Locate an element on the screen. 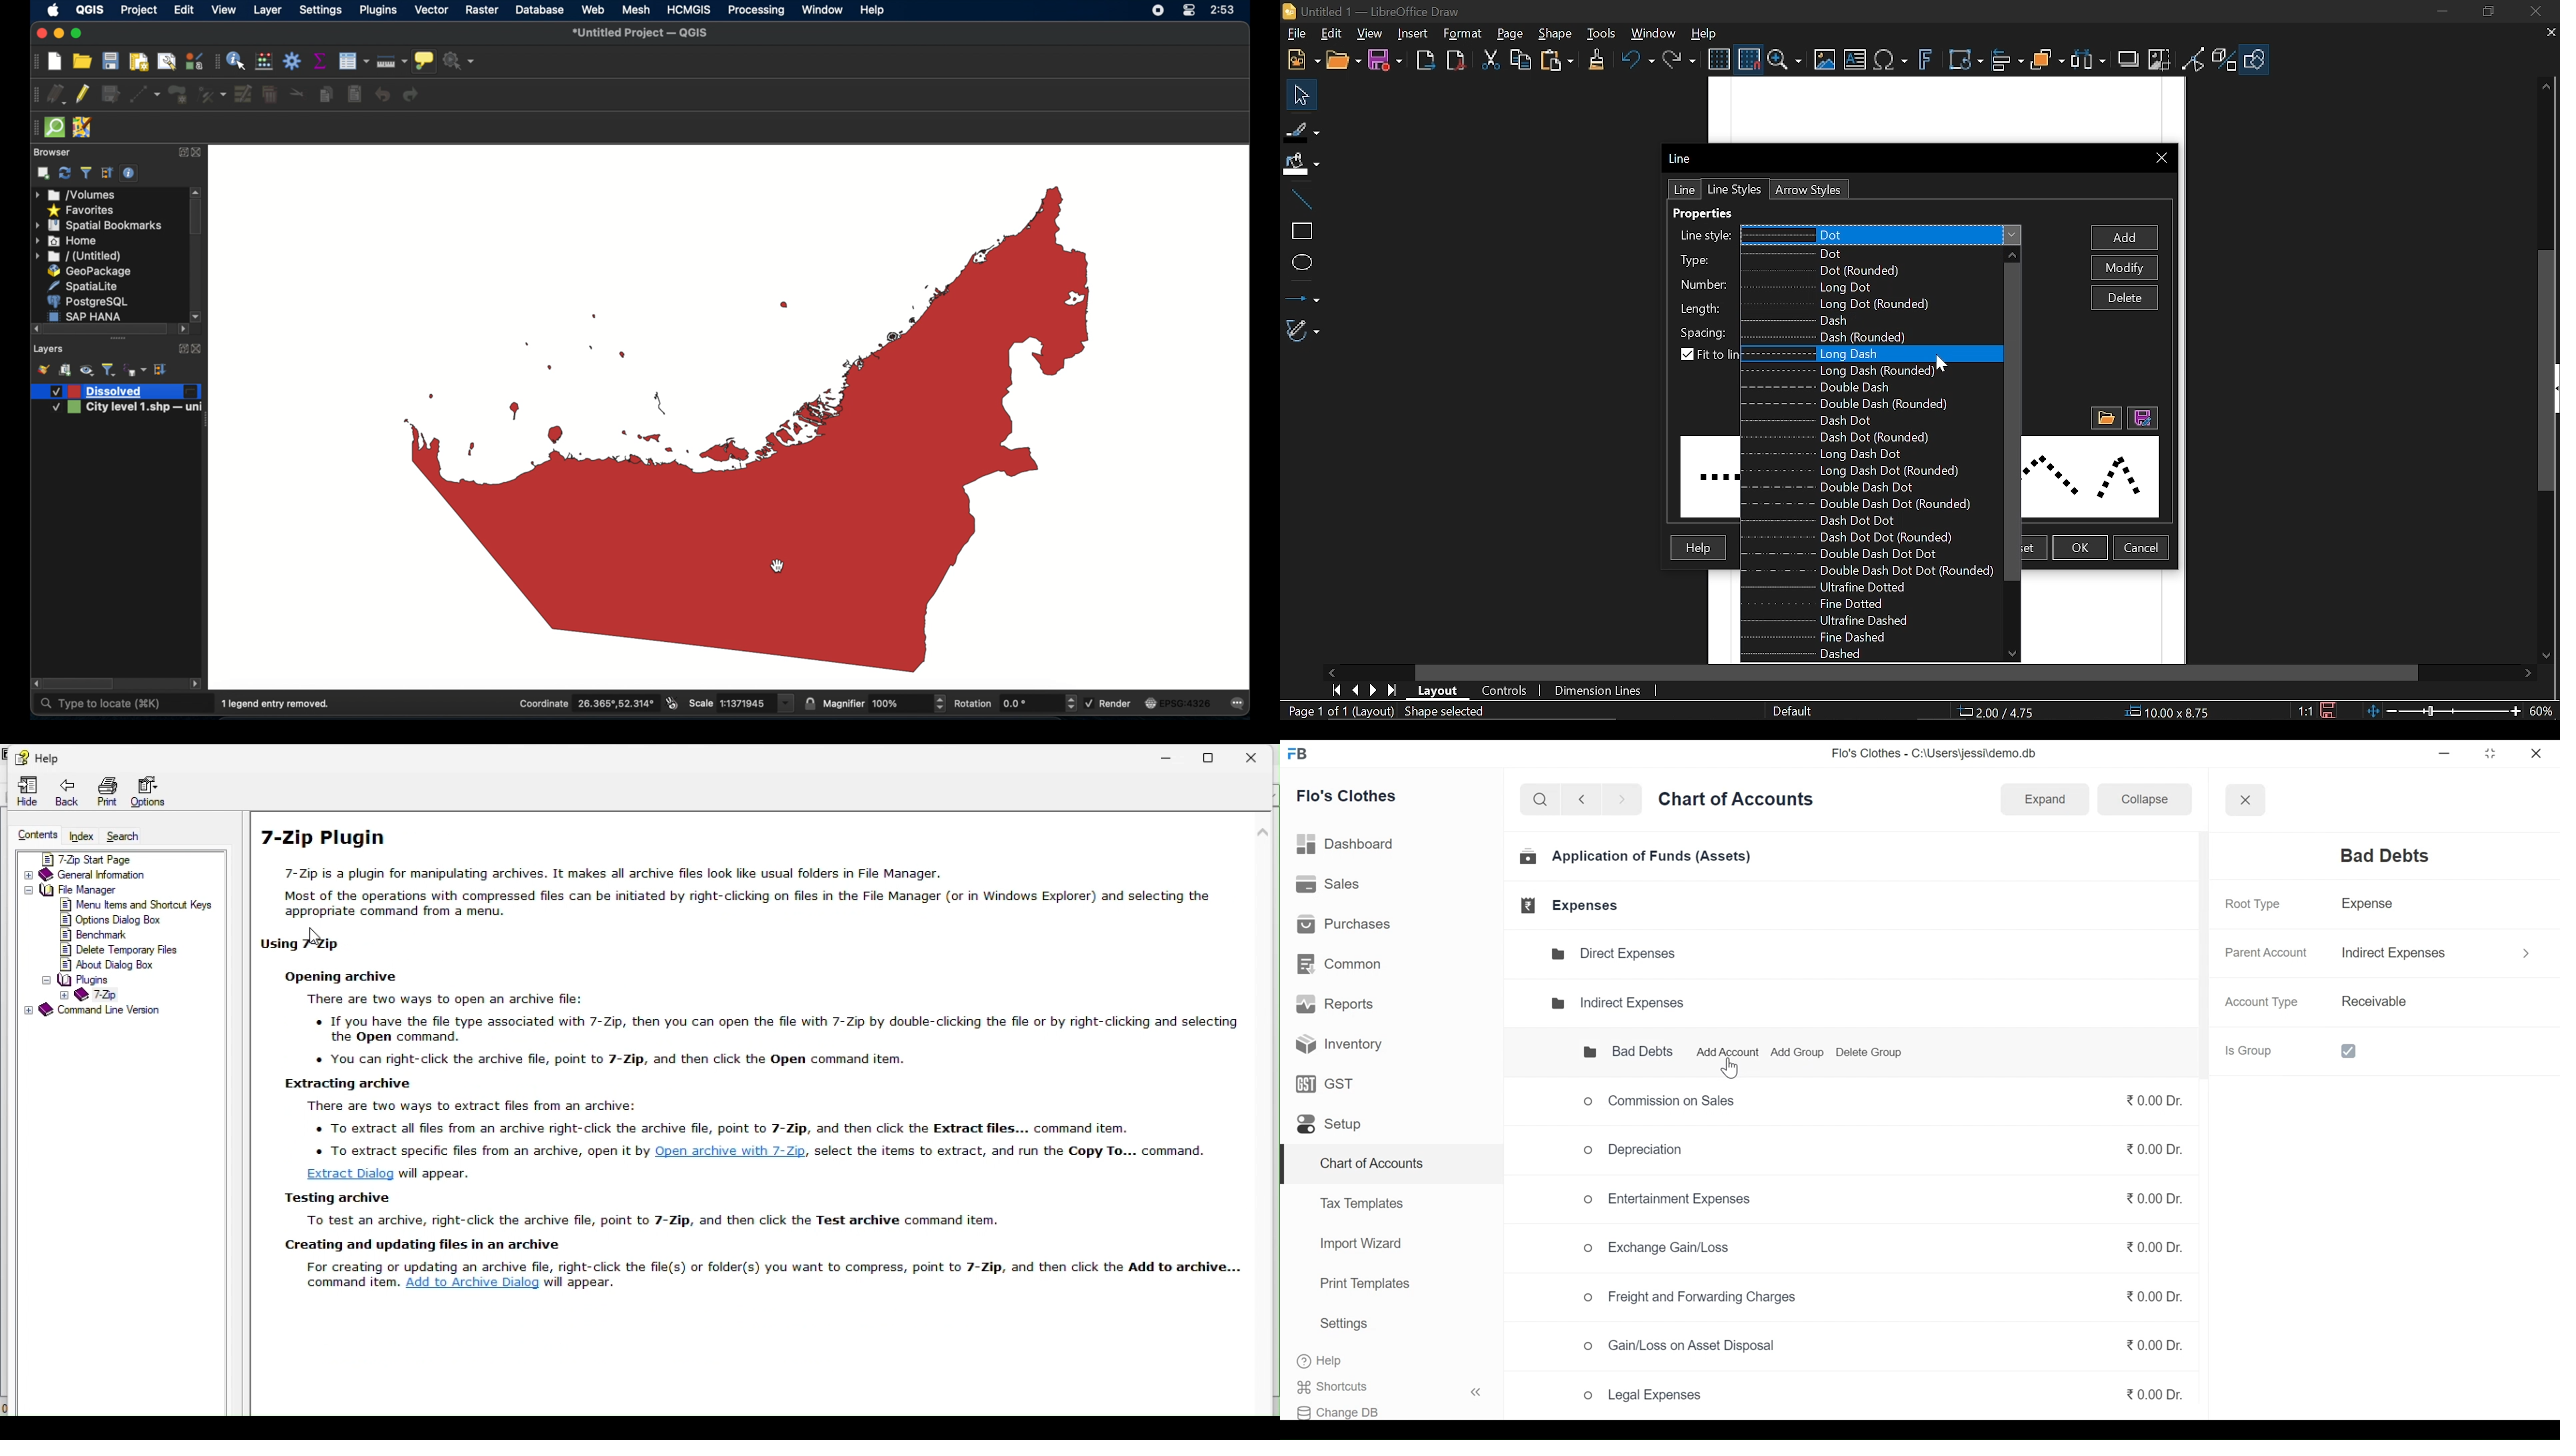 The width and height of the screenshot is (2576, 1456). workspace is located at coordinates (2102, 617).